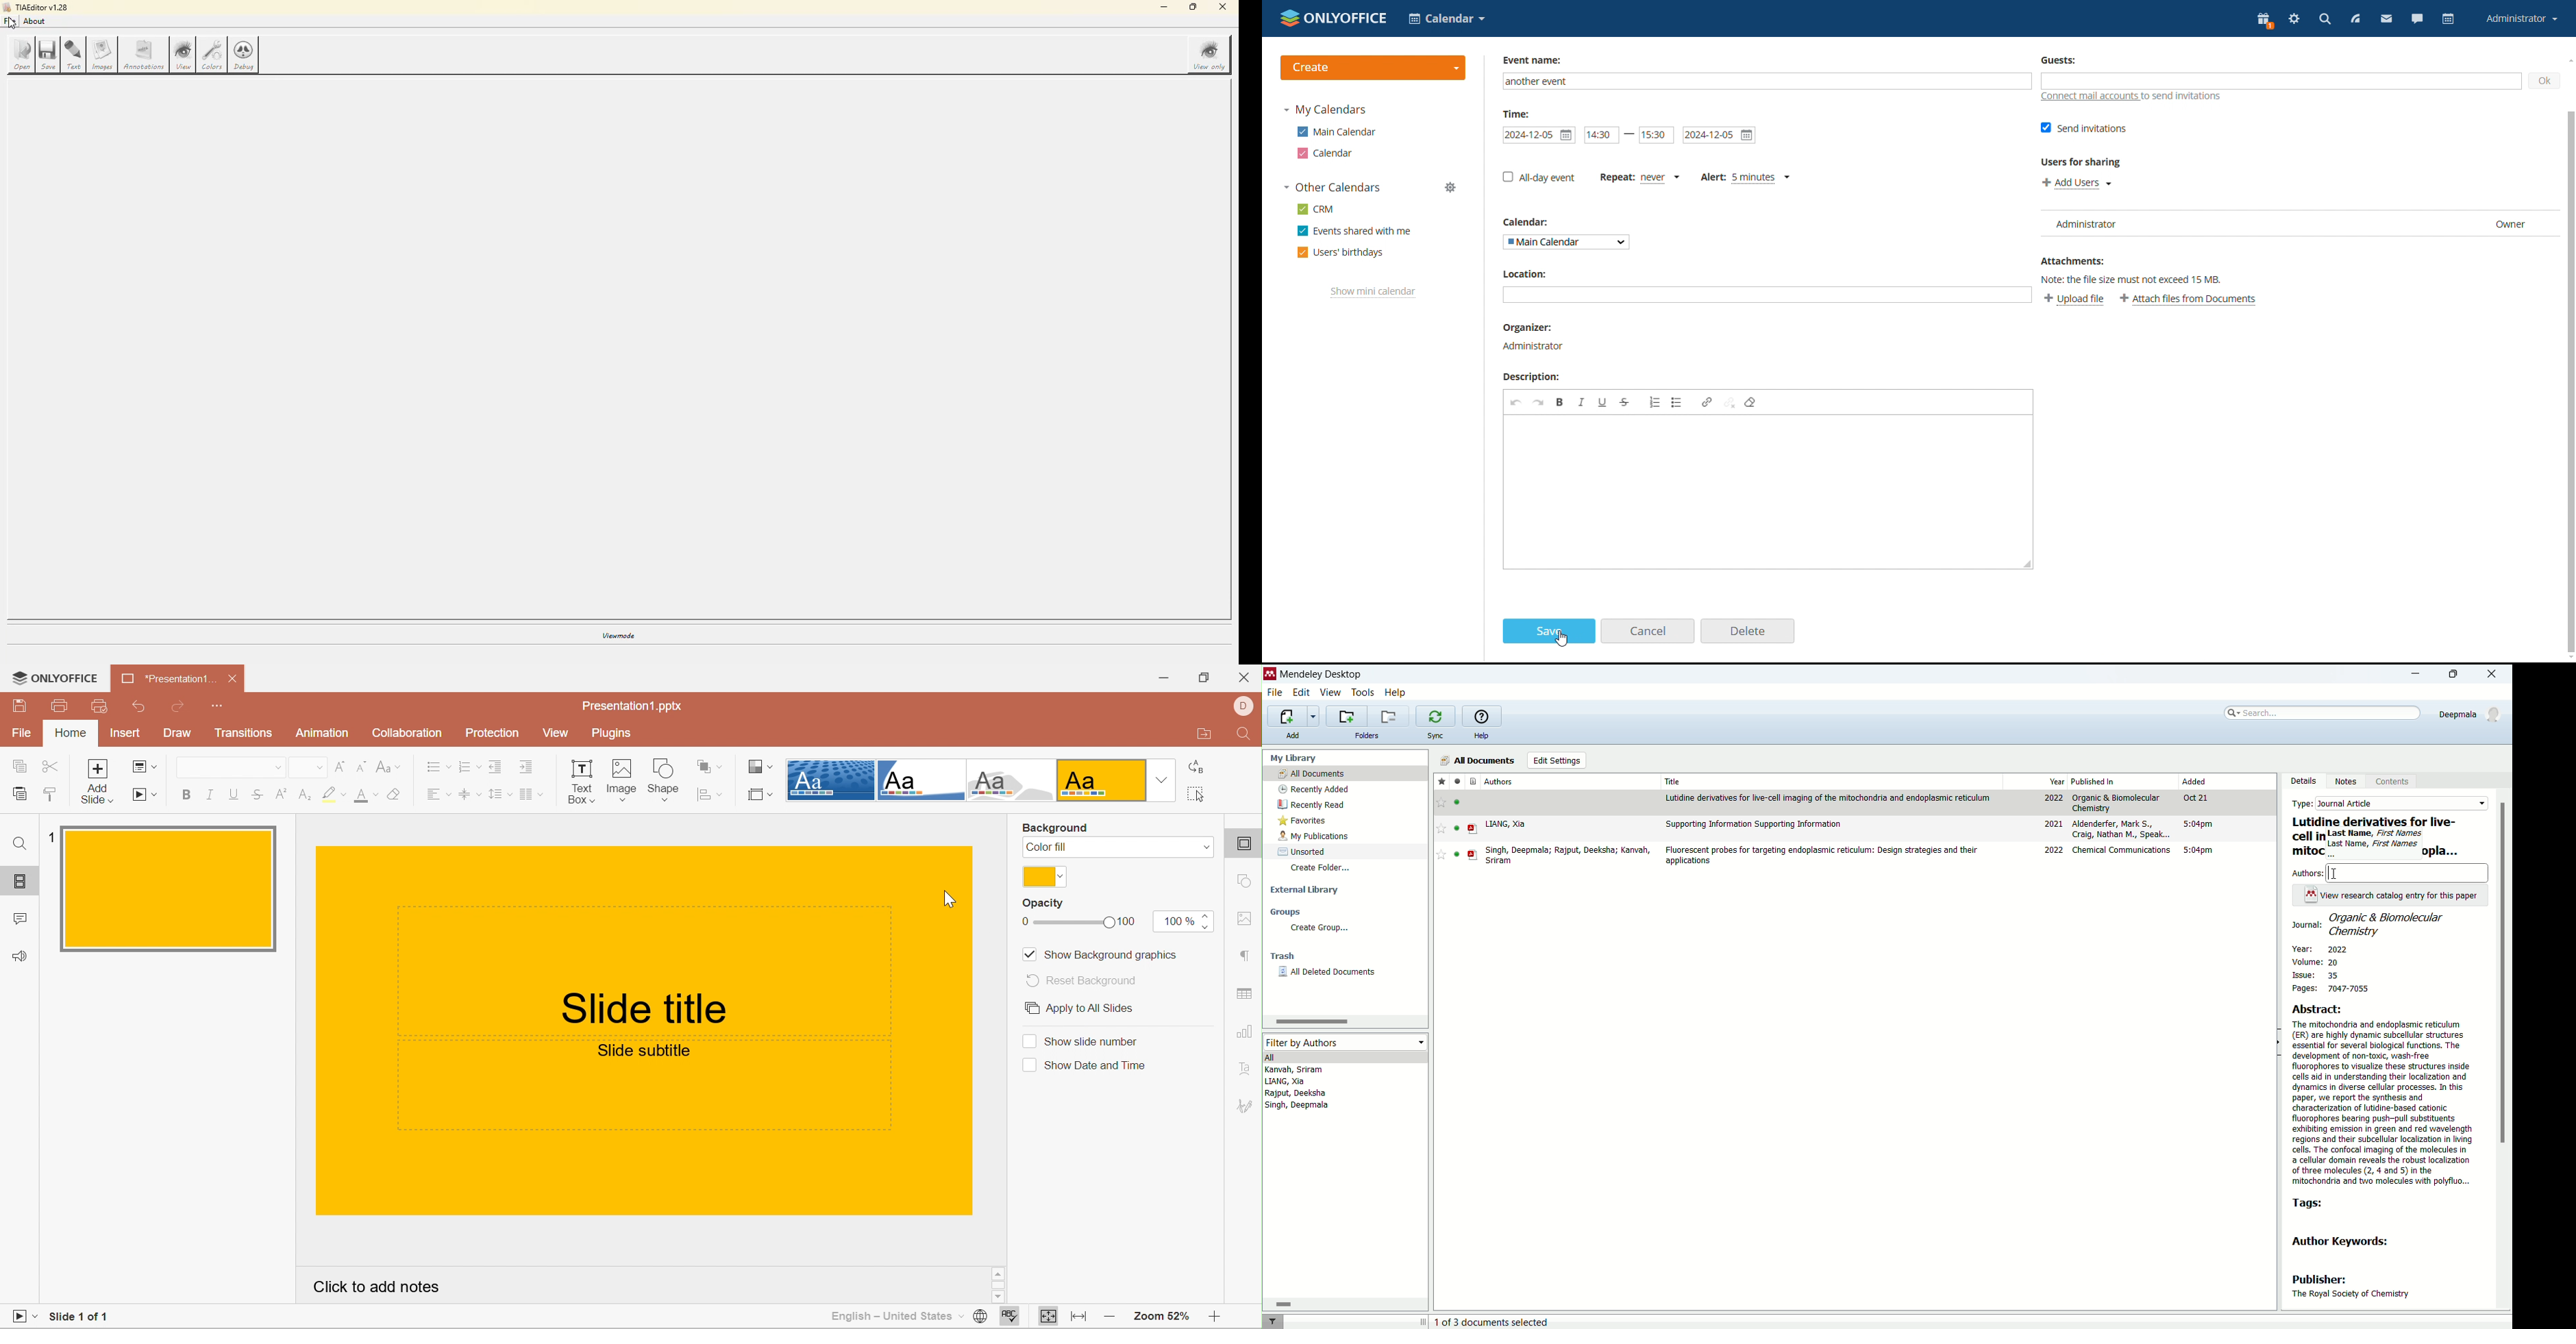 Image resolution: width=2576 pixels, height=1344 pixels. What do you see at coordinates (1824, 856) in the screenshot?
I see `Flourescent probes for targeting endoplasmic reticulum: Design strategies and their applications` at bounding box center [1824, 856].